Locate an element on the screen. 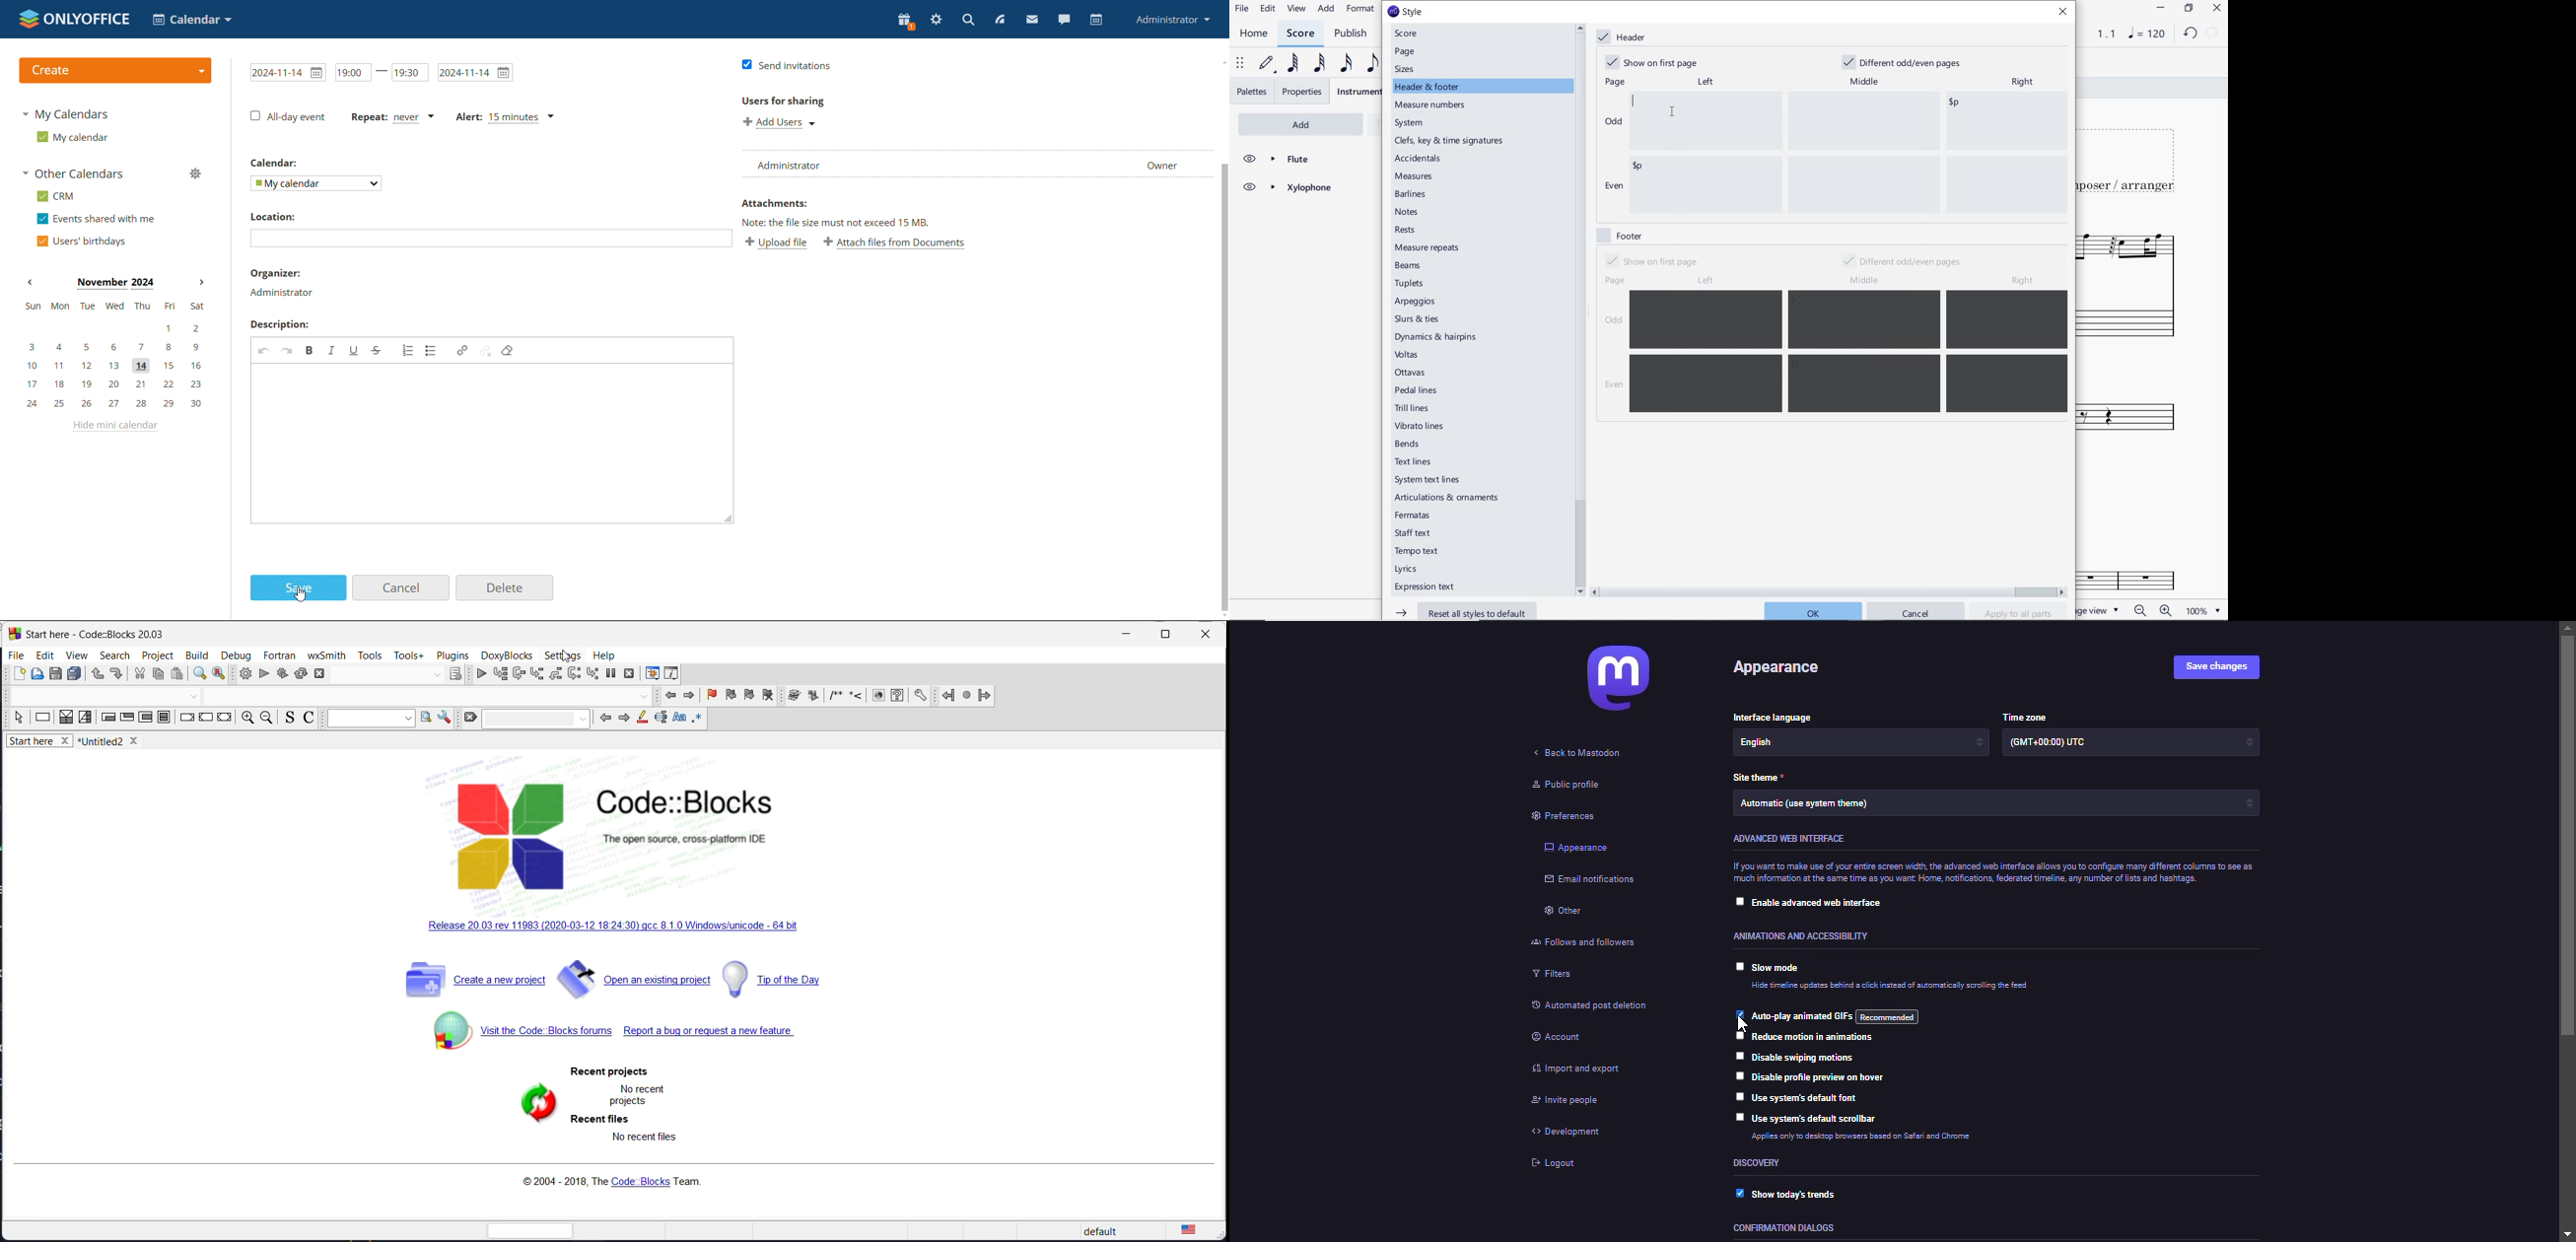  PUBLISH is located at coordinates (1354, 34).